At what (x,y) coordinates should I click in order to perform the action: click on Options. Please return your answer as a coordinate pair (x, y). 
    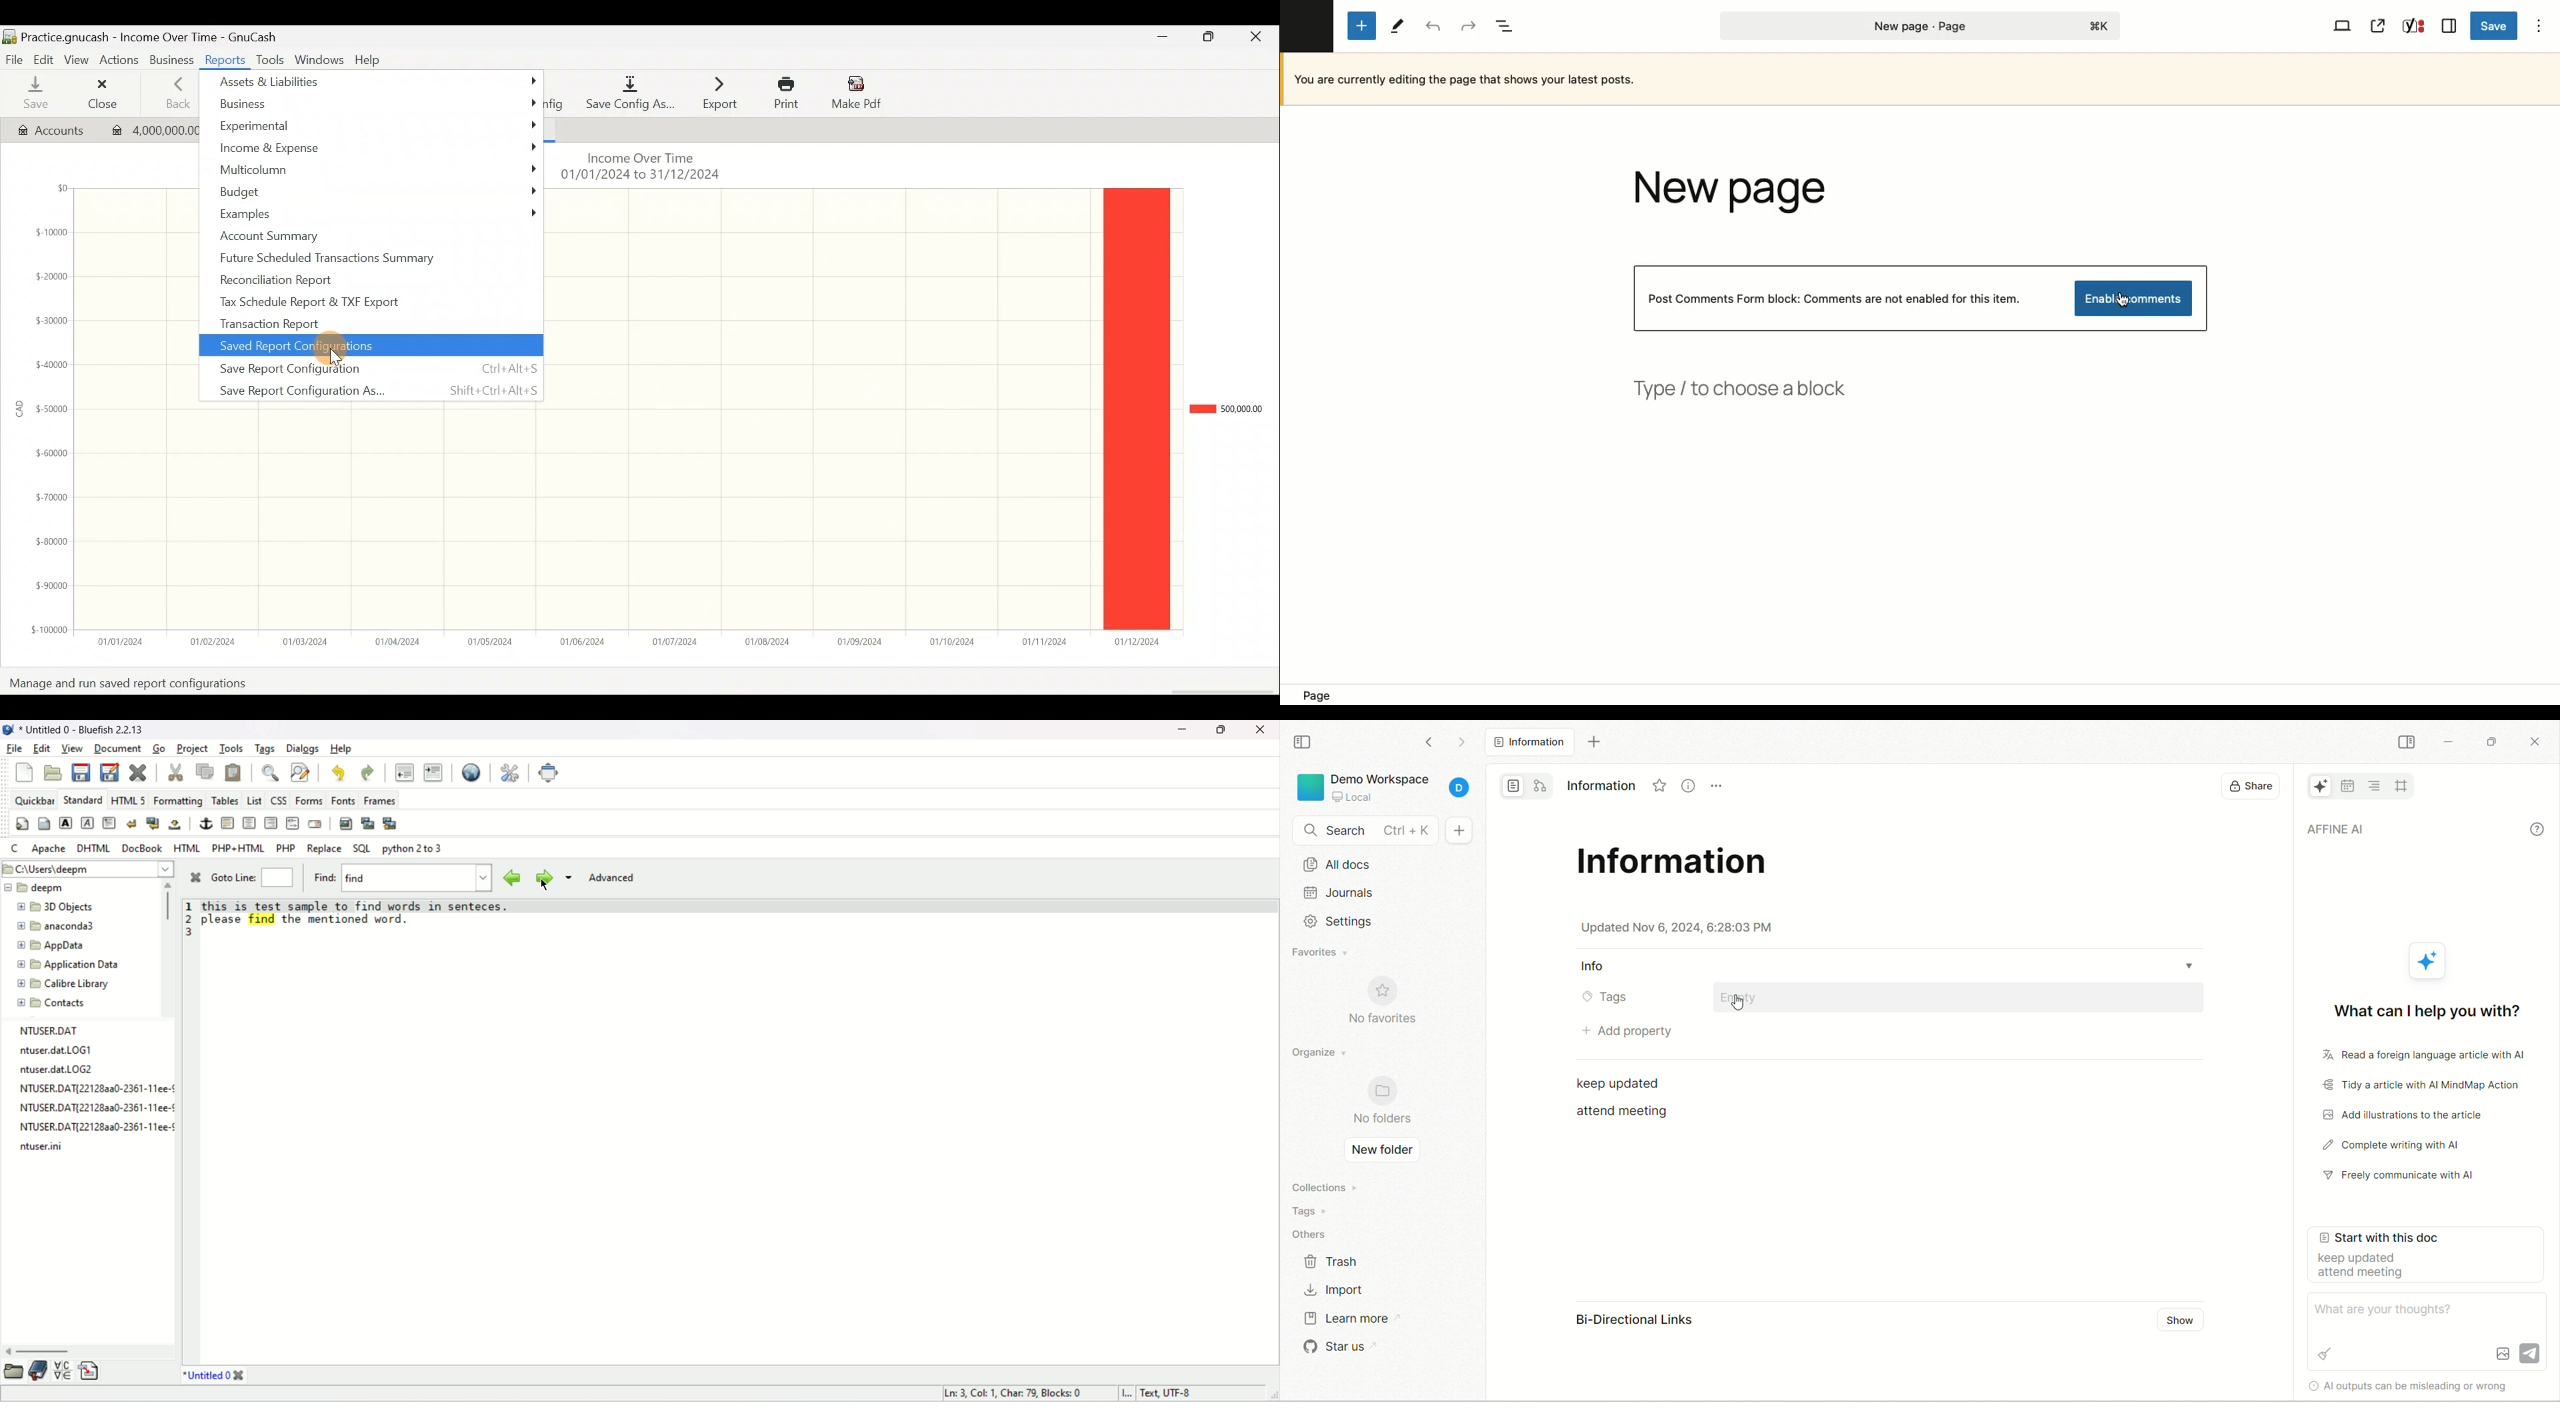
    Looking at the image, I should click on (2540, 26).